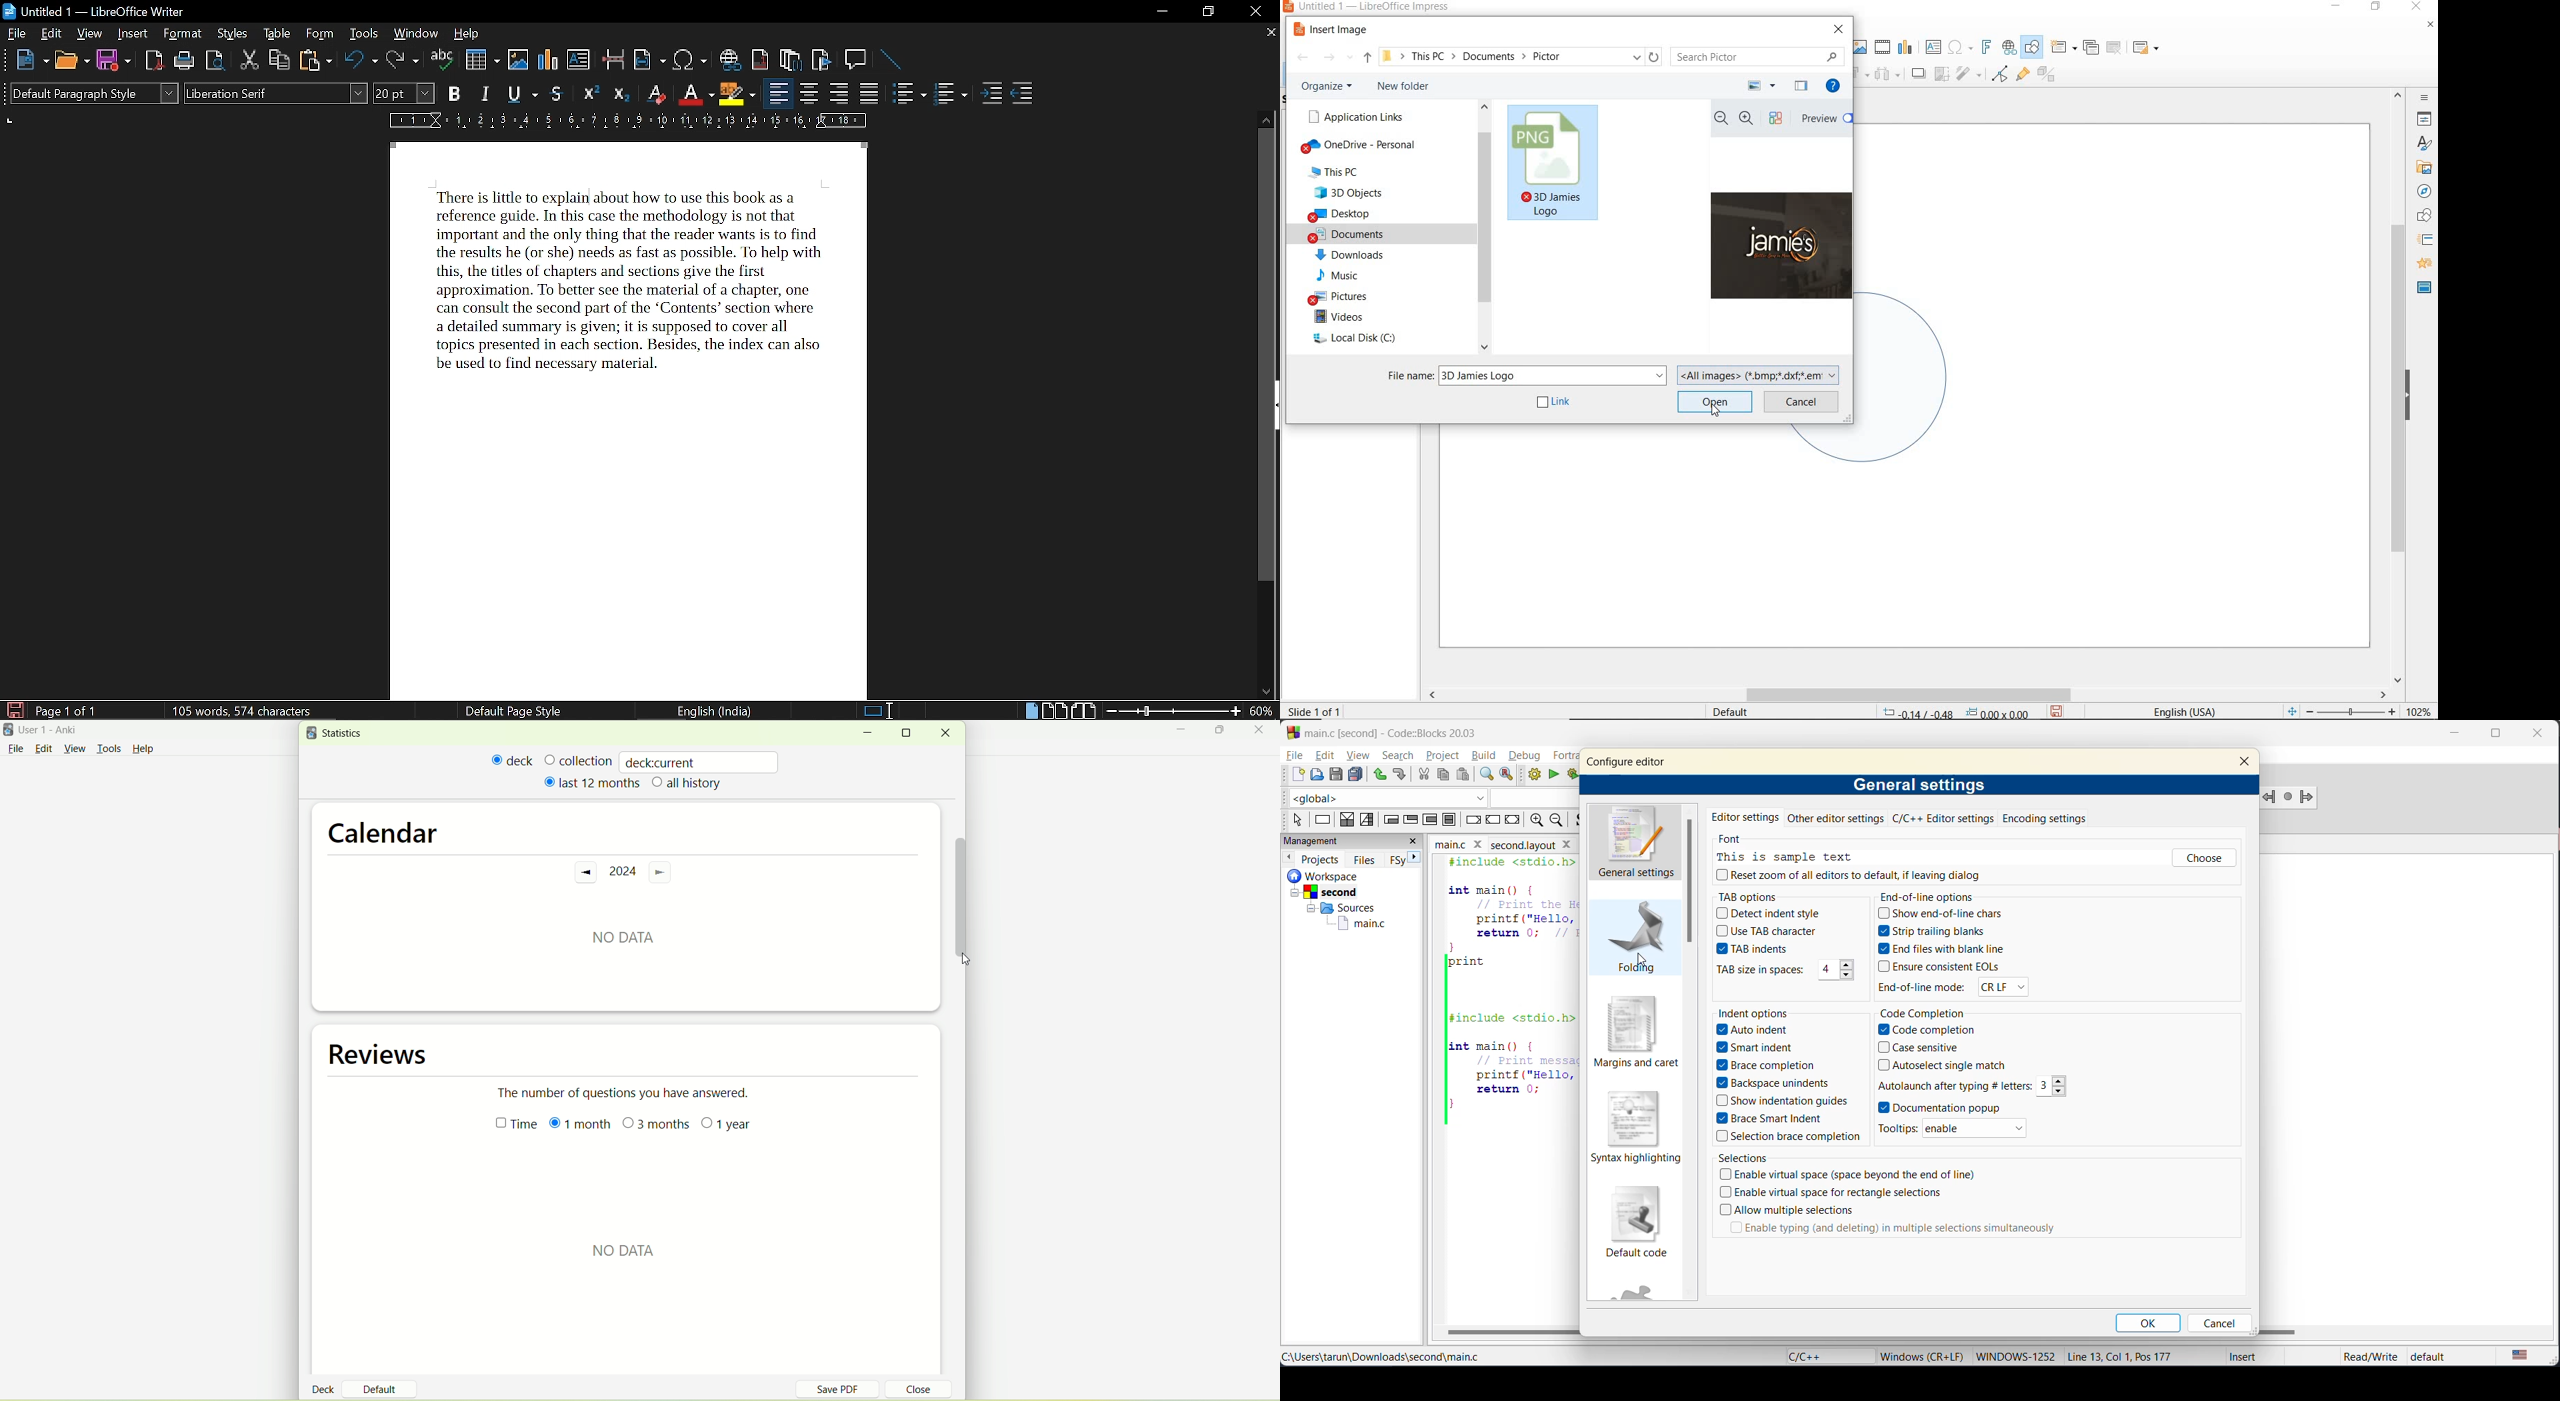 Image resolution: width=2576 pixels, height=1428 pixels. I want to click on close, so click(2533, 736).